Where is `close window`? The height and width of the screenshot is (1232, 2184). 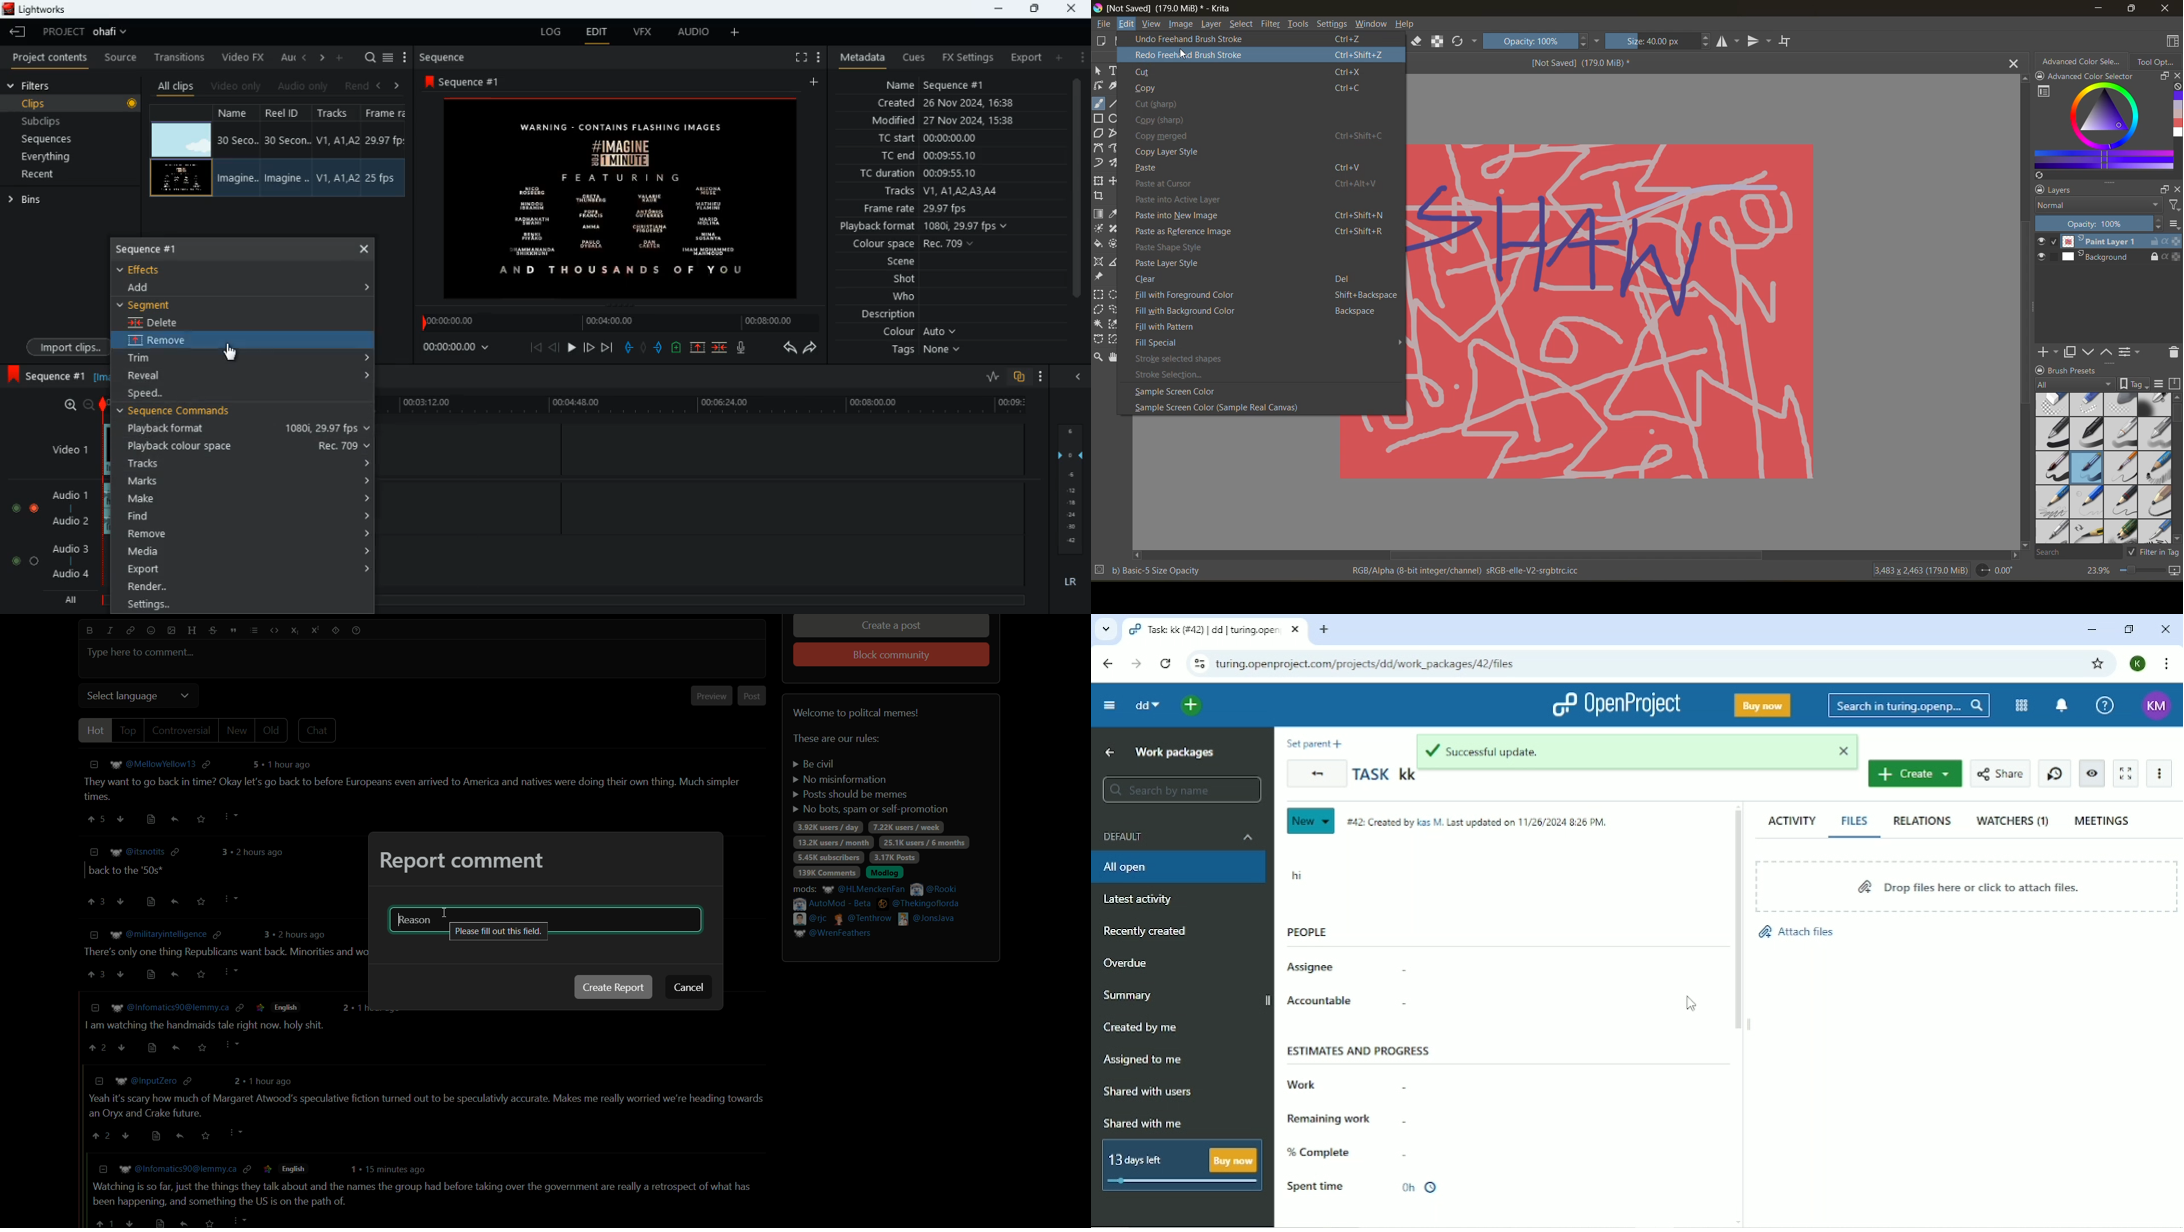 close window is located at coordinates (1073, 10).